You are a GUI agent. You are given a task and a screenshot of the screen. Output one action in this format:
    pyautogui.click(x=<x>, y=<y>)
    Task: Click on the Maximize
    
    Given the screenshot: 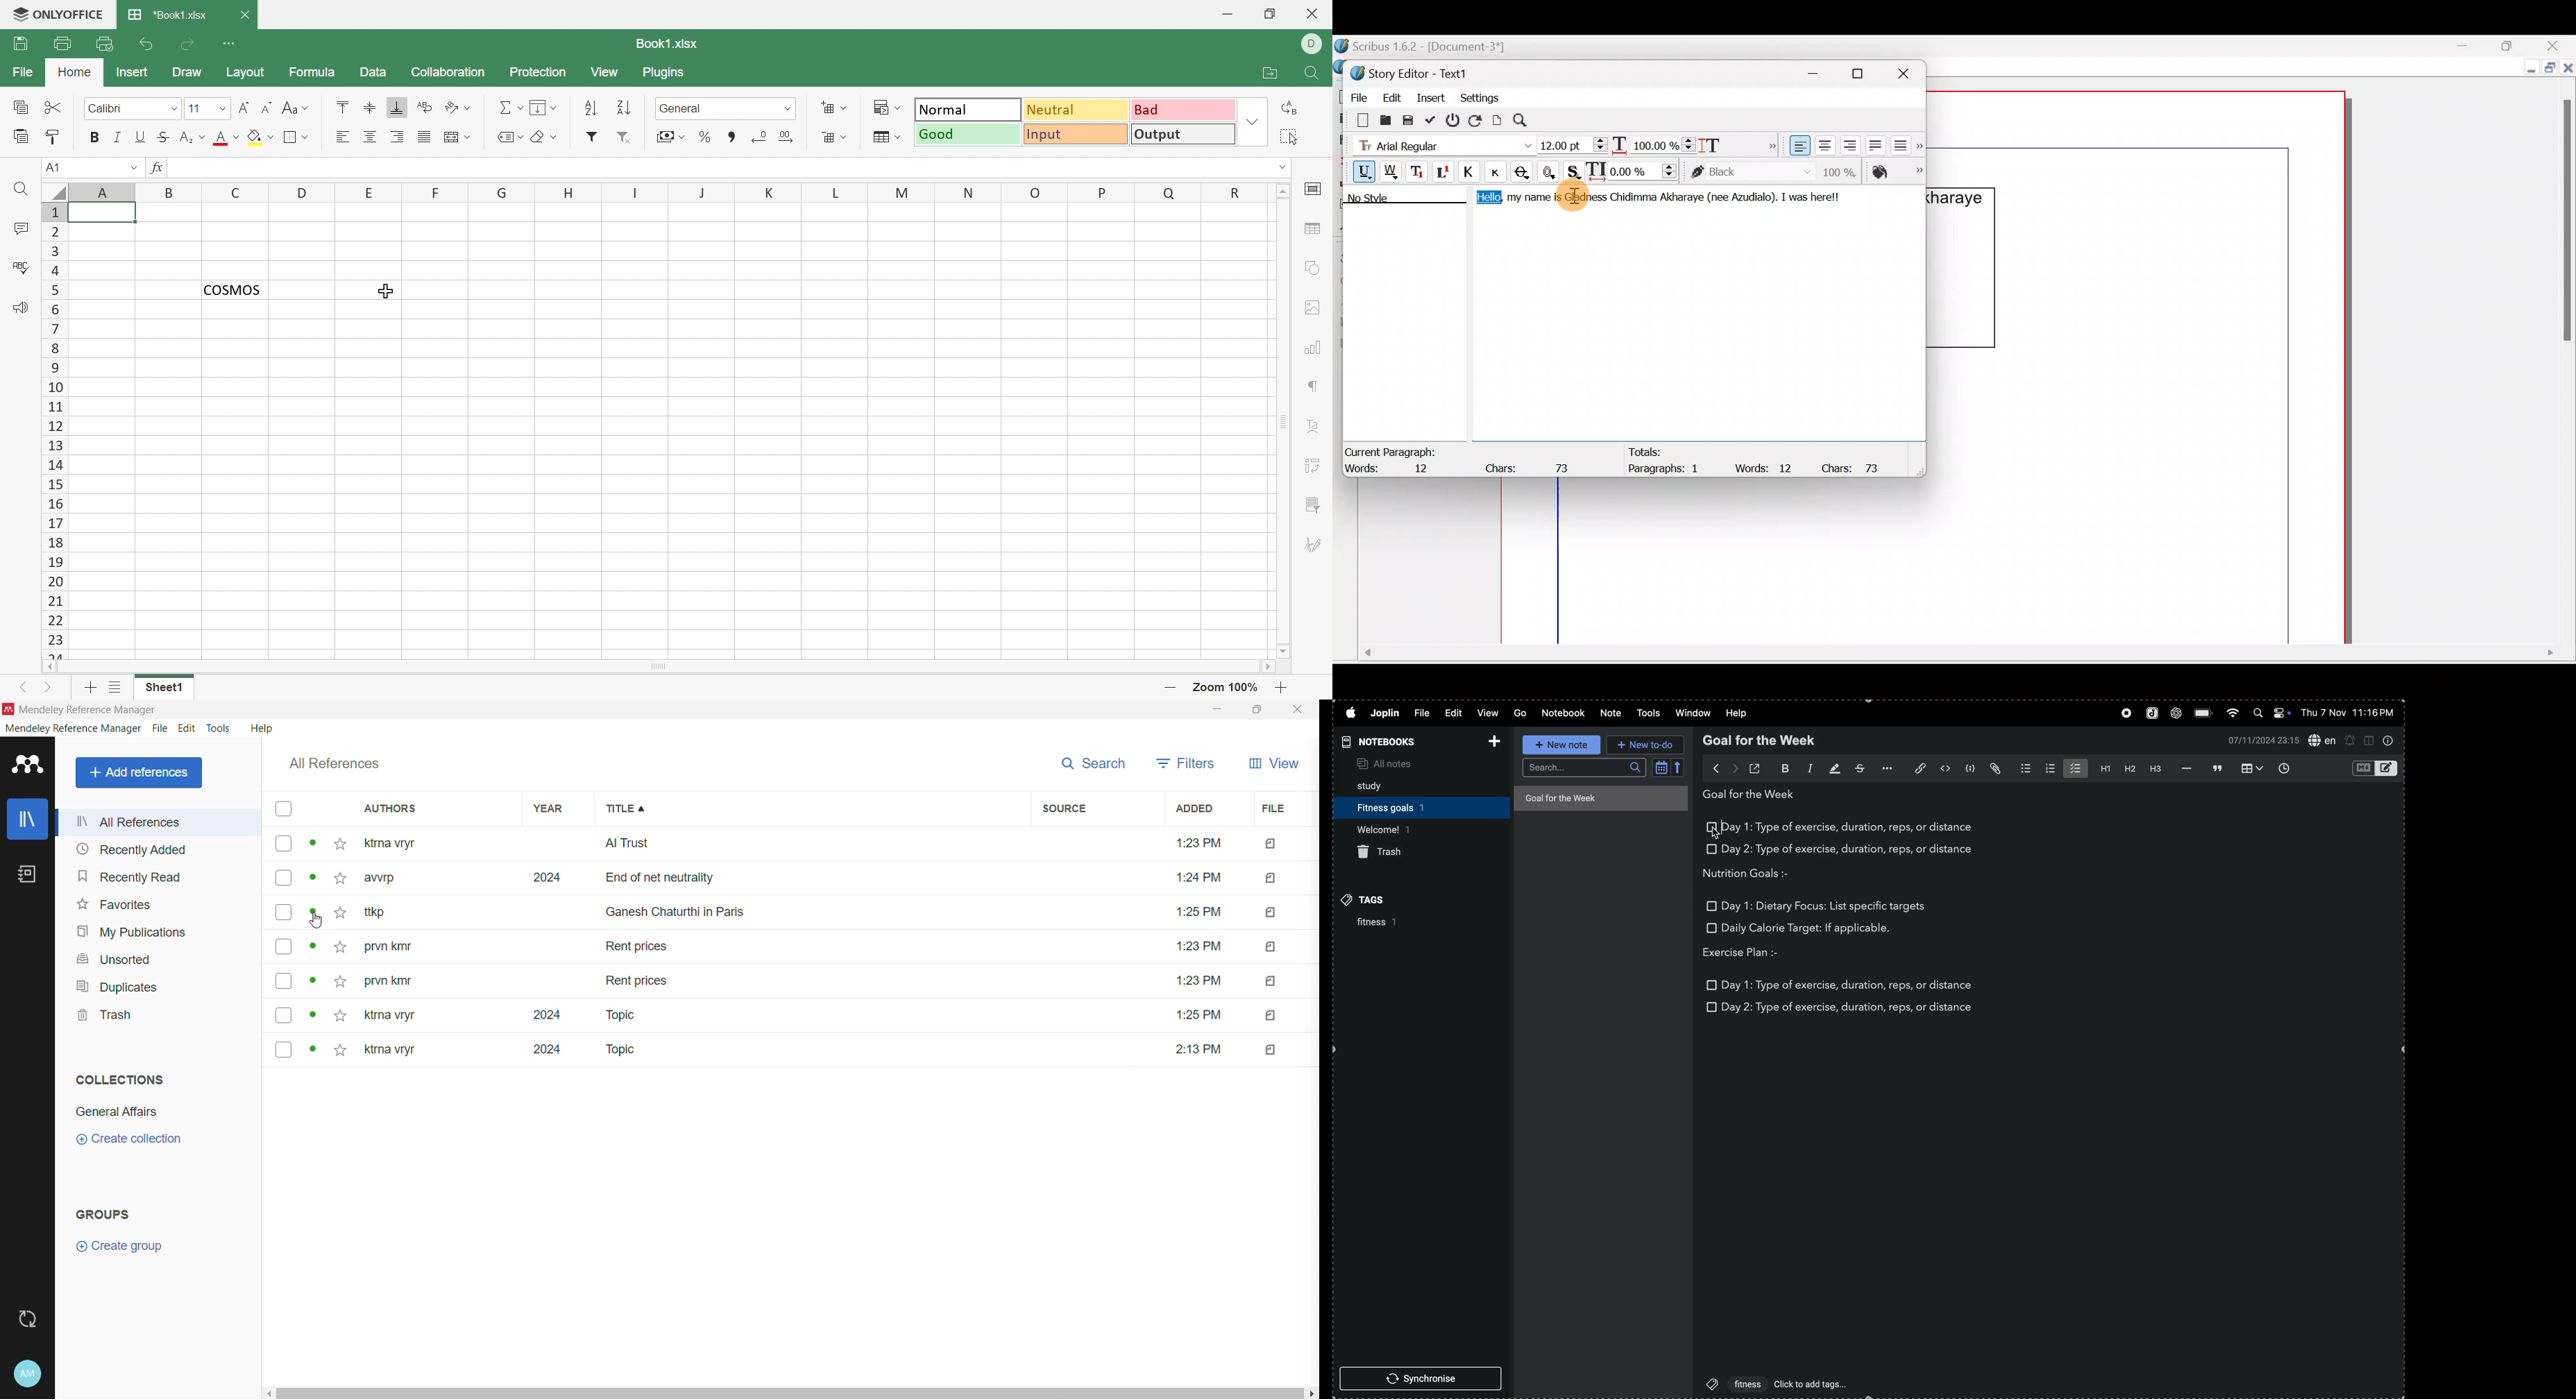 What is the action you would take?
    pyautogui.click(x=2548, y=69)
    